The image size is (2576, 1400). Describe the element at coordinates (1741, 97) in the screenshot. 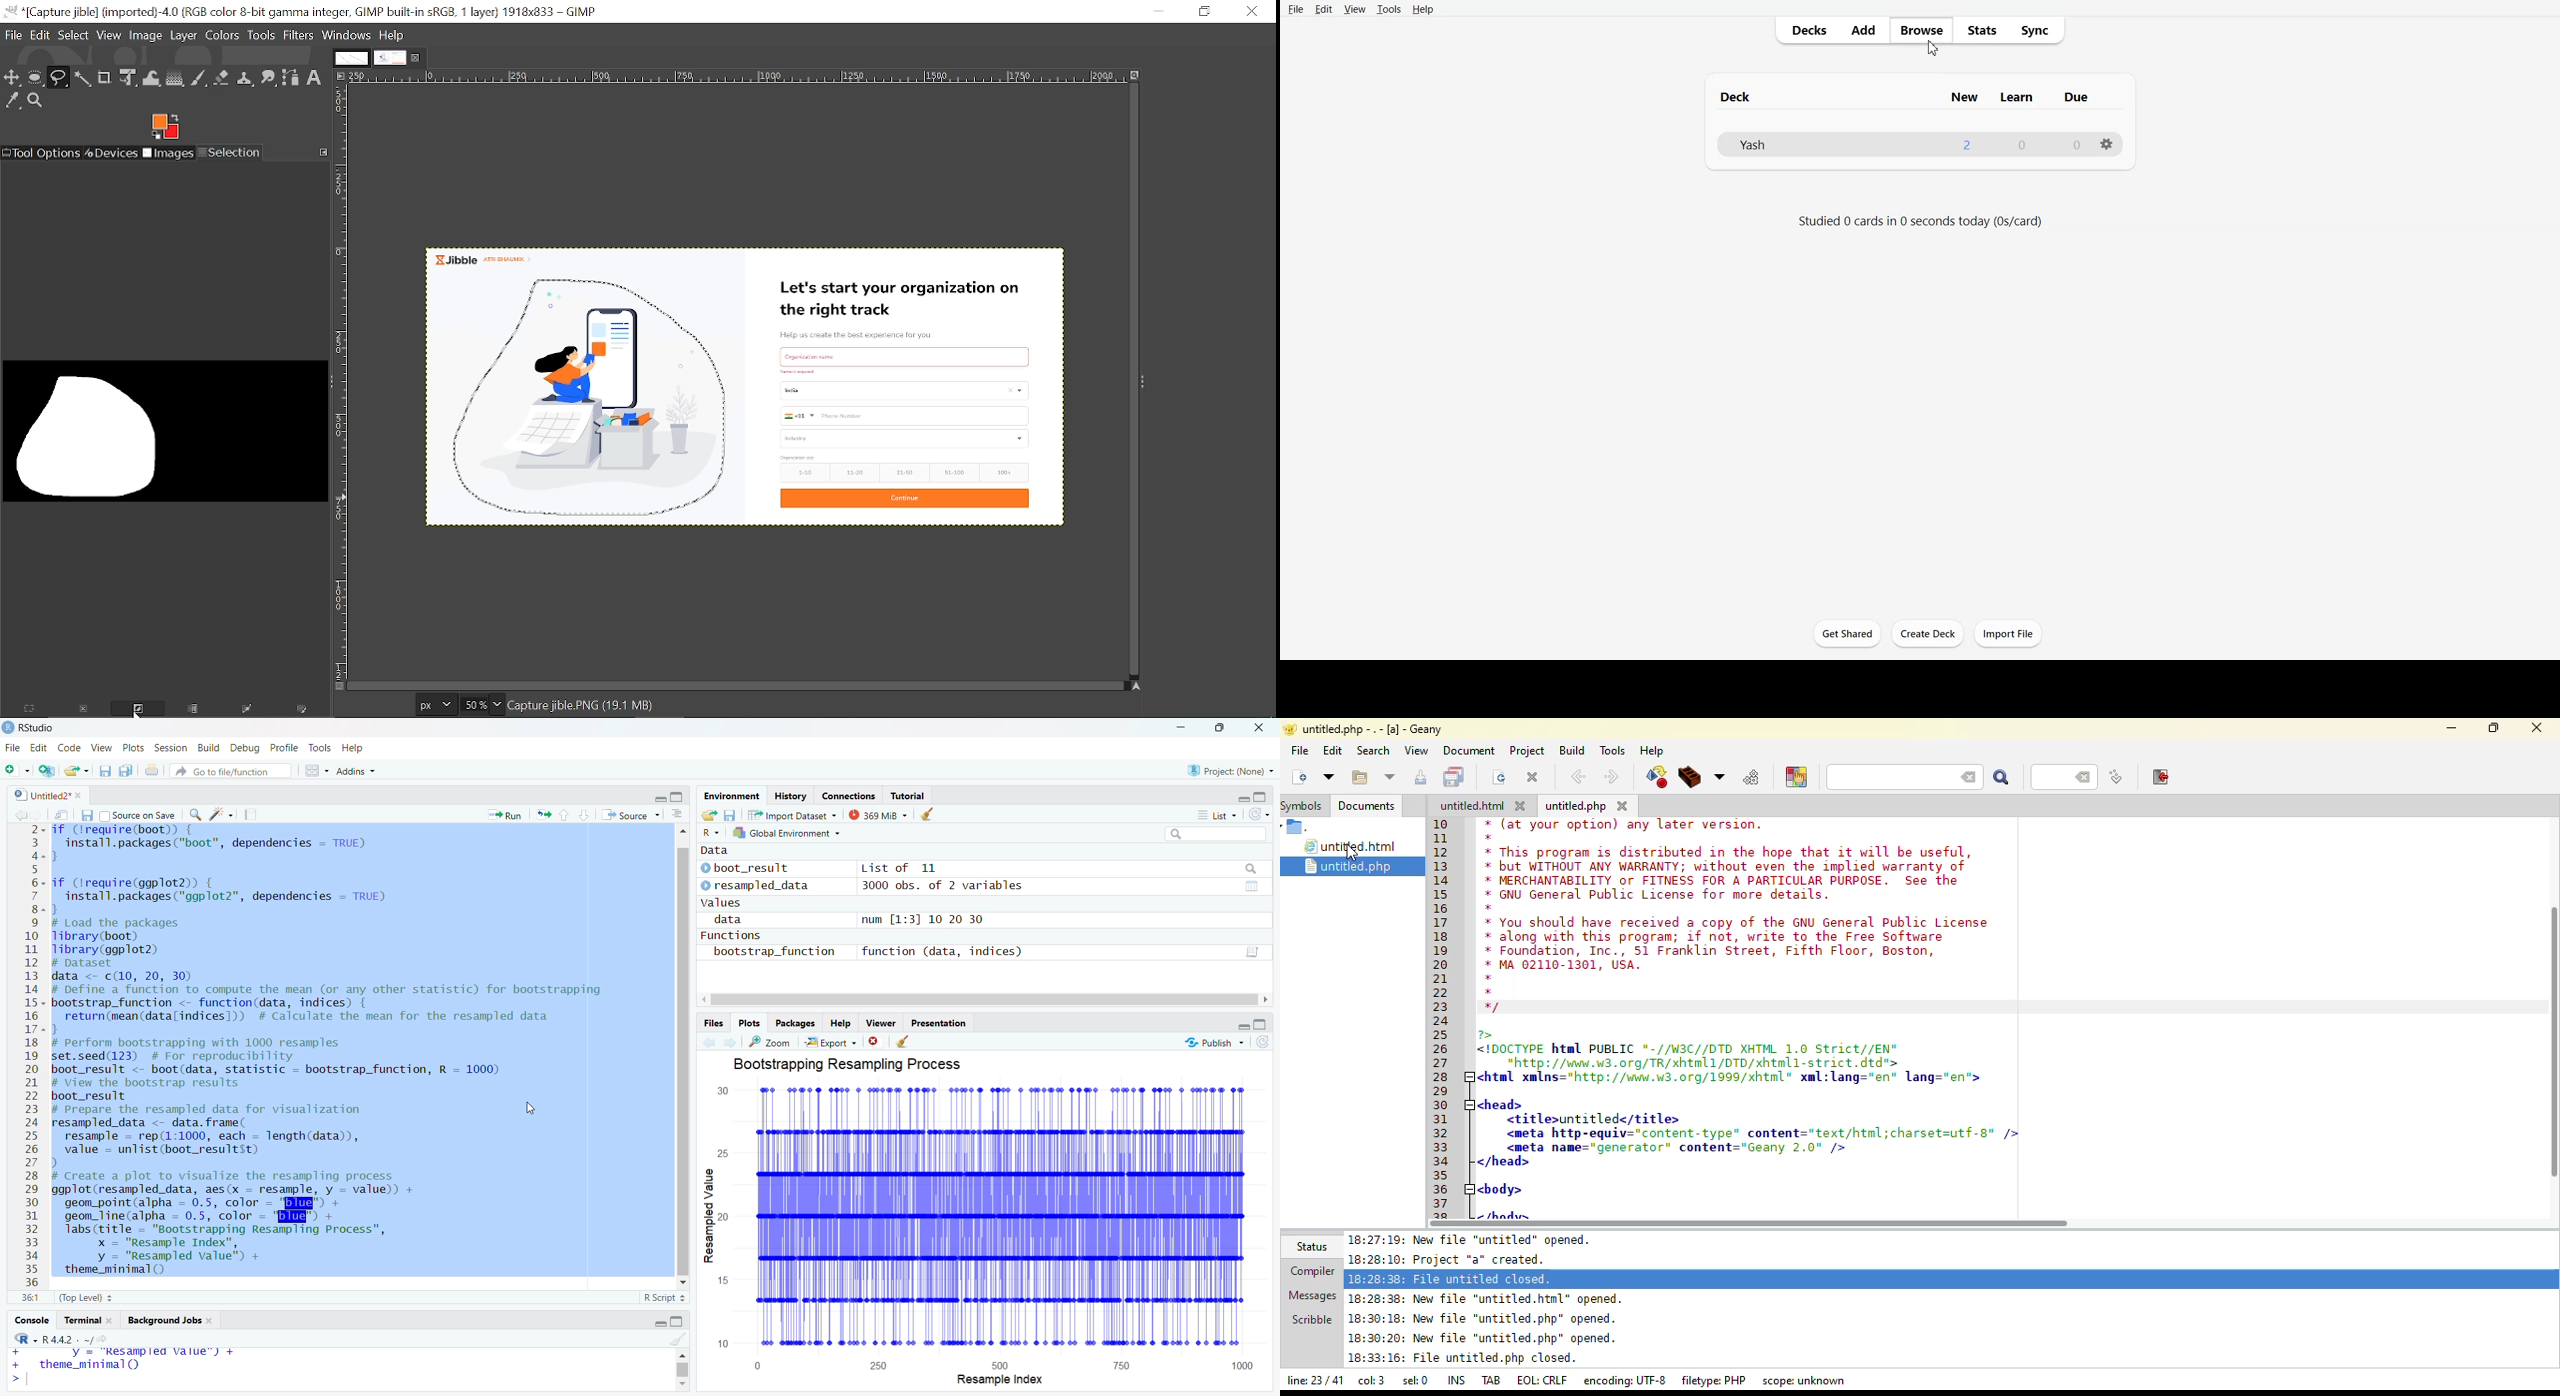

I see `Deck` at that location.